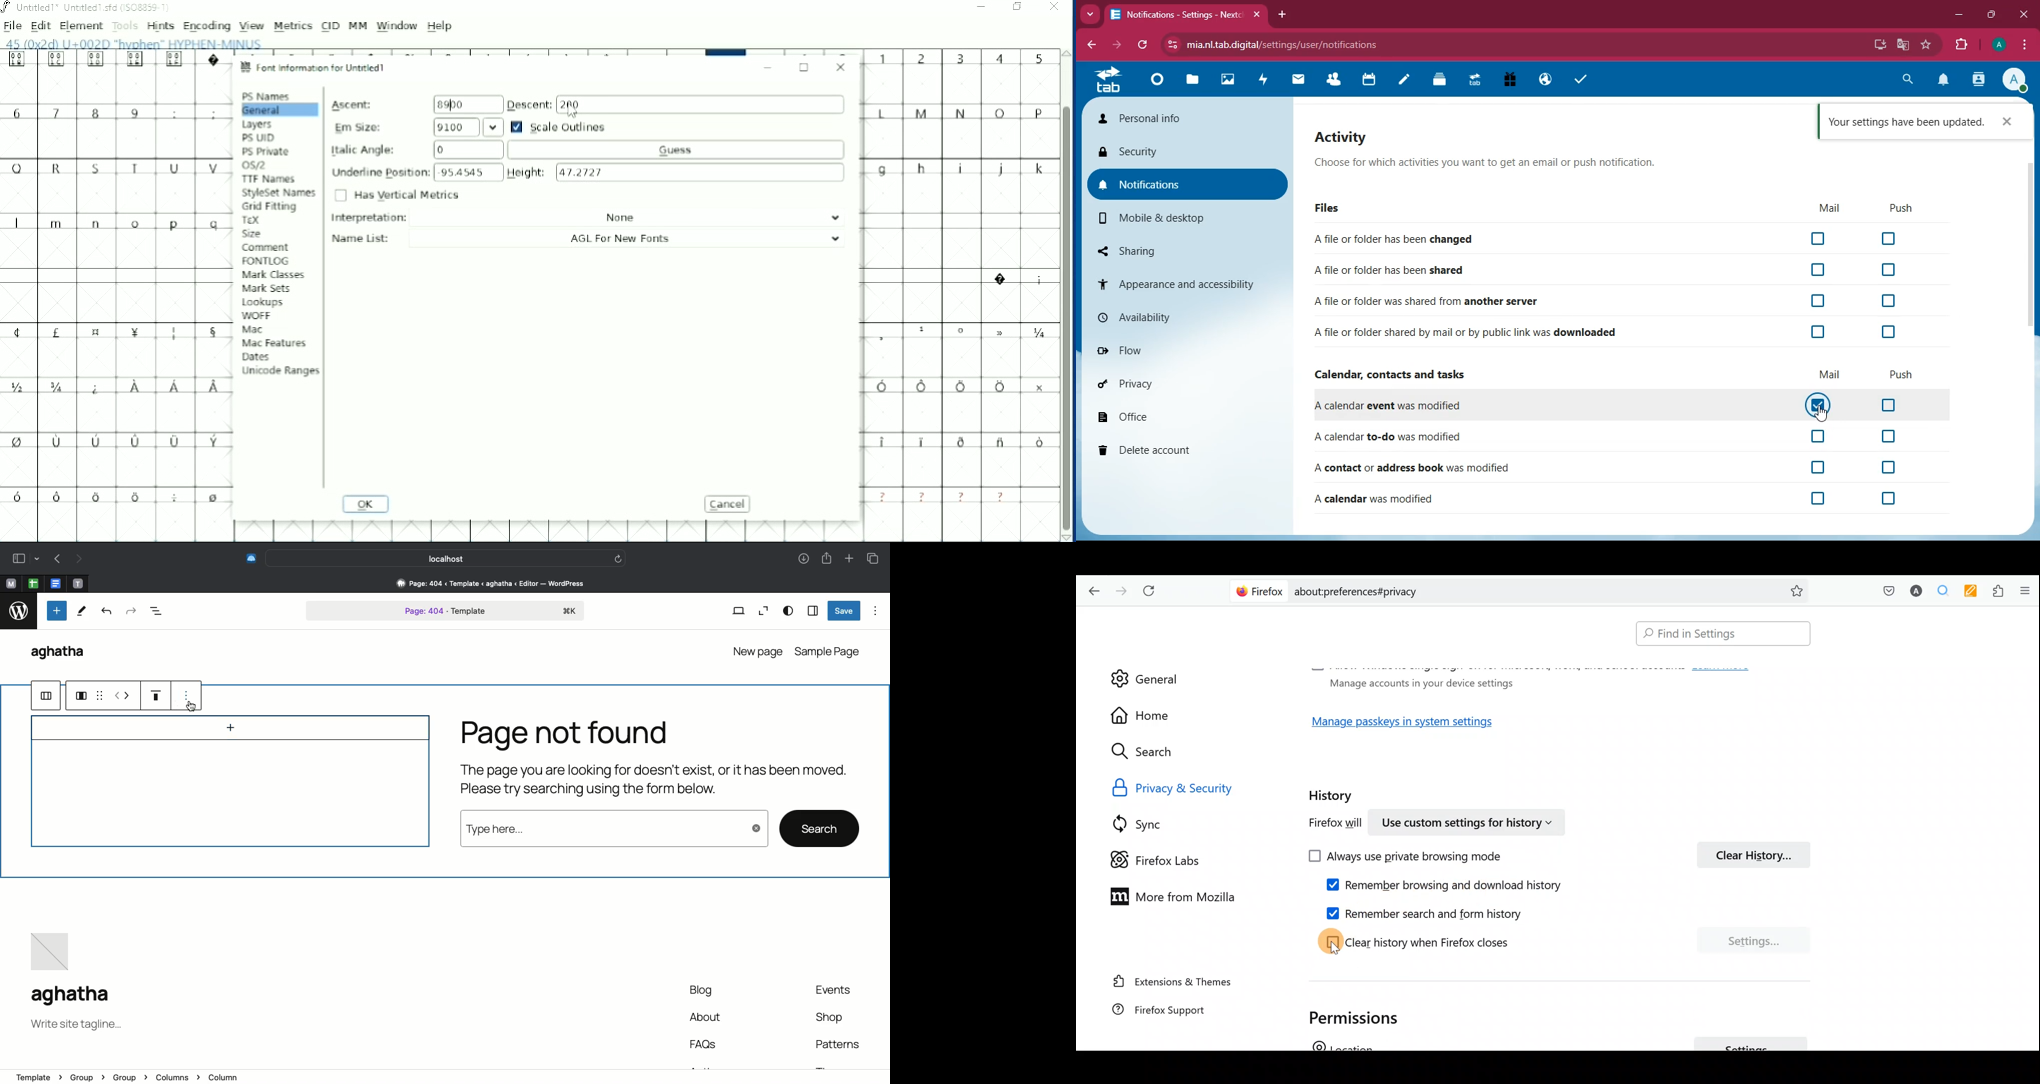 Image resolution: width=2044 pixels, height=1092 pixels. I want to click on move left or right, so click(123, 695).